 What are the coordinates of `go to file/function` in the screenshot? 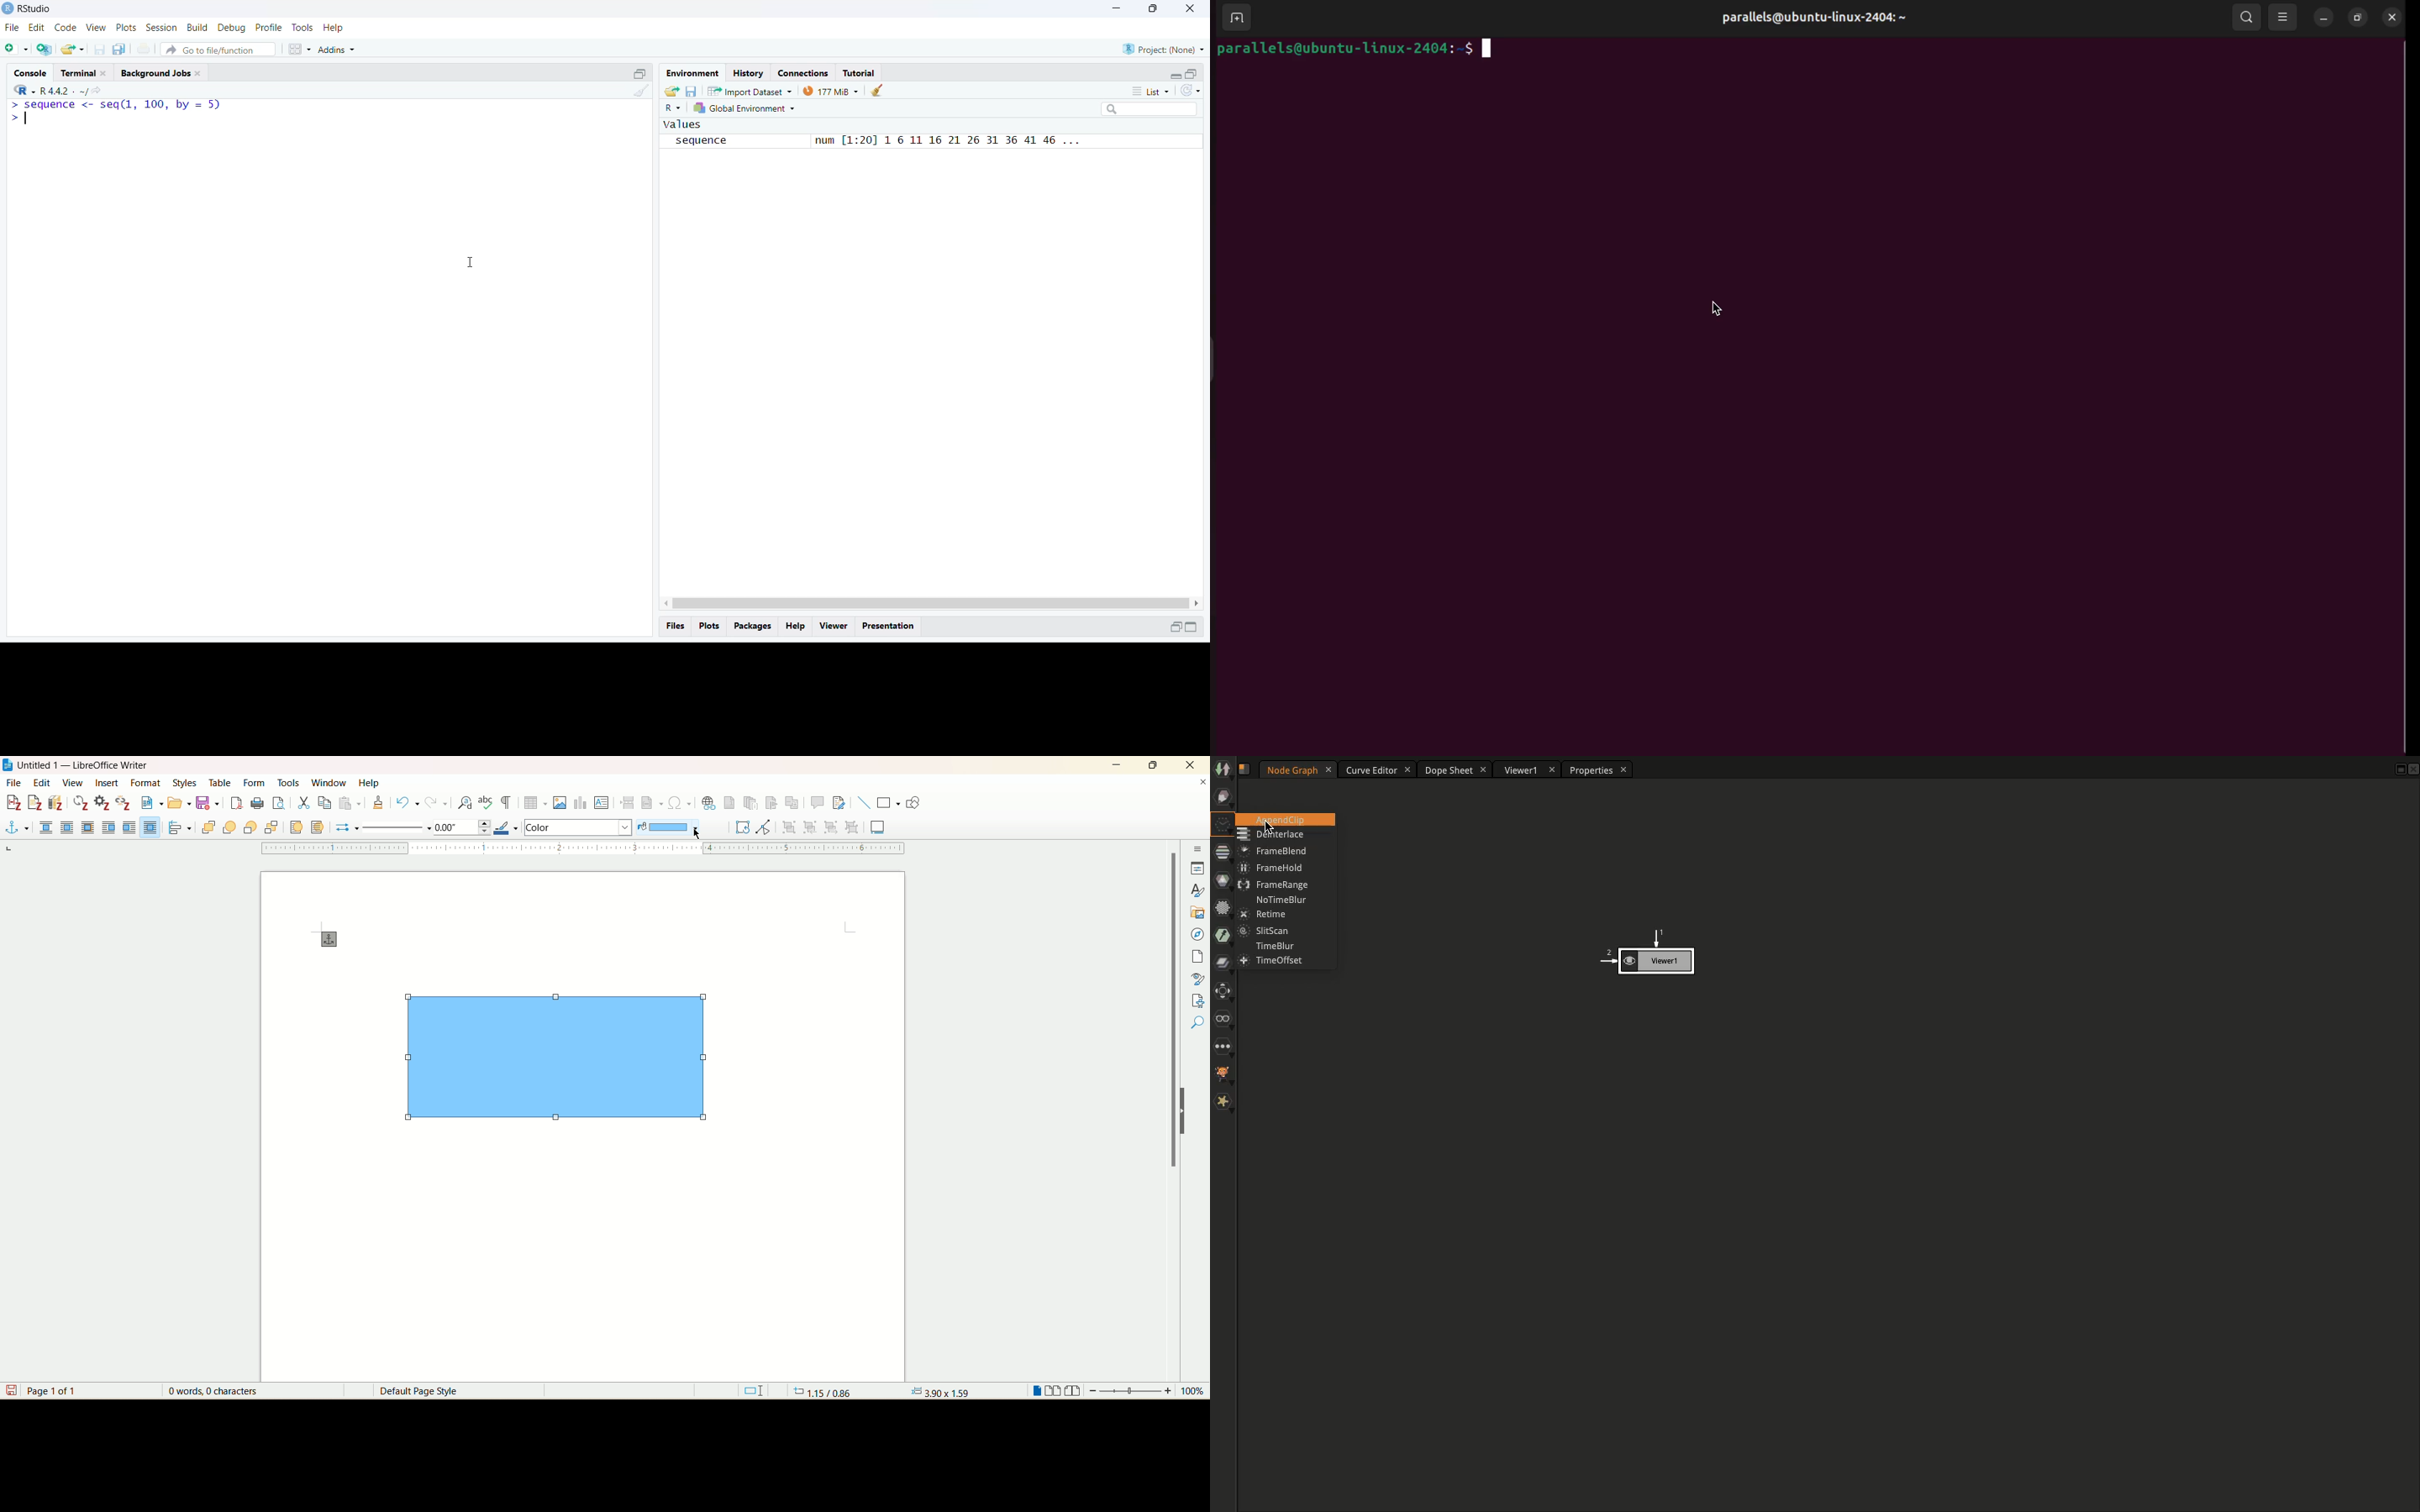 It's located at (217, 49).